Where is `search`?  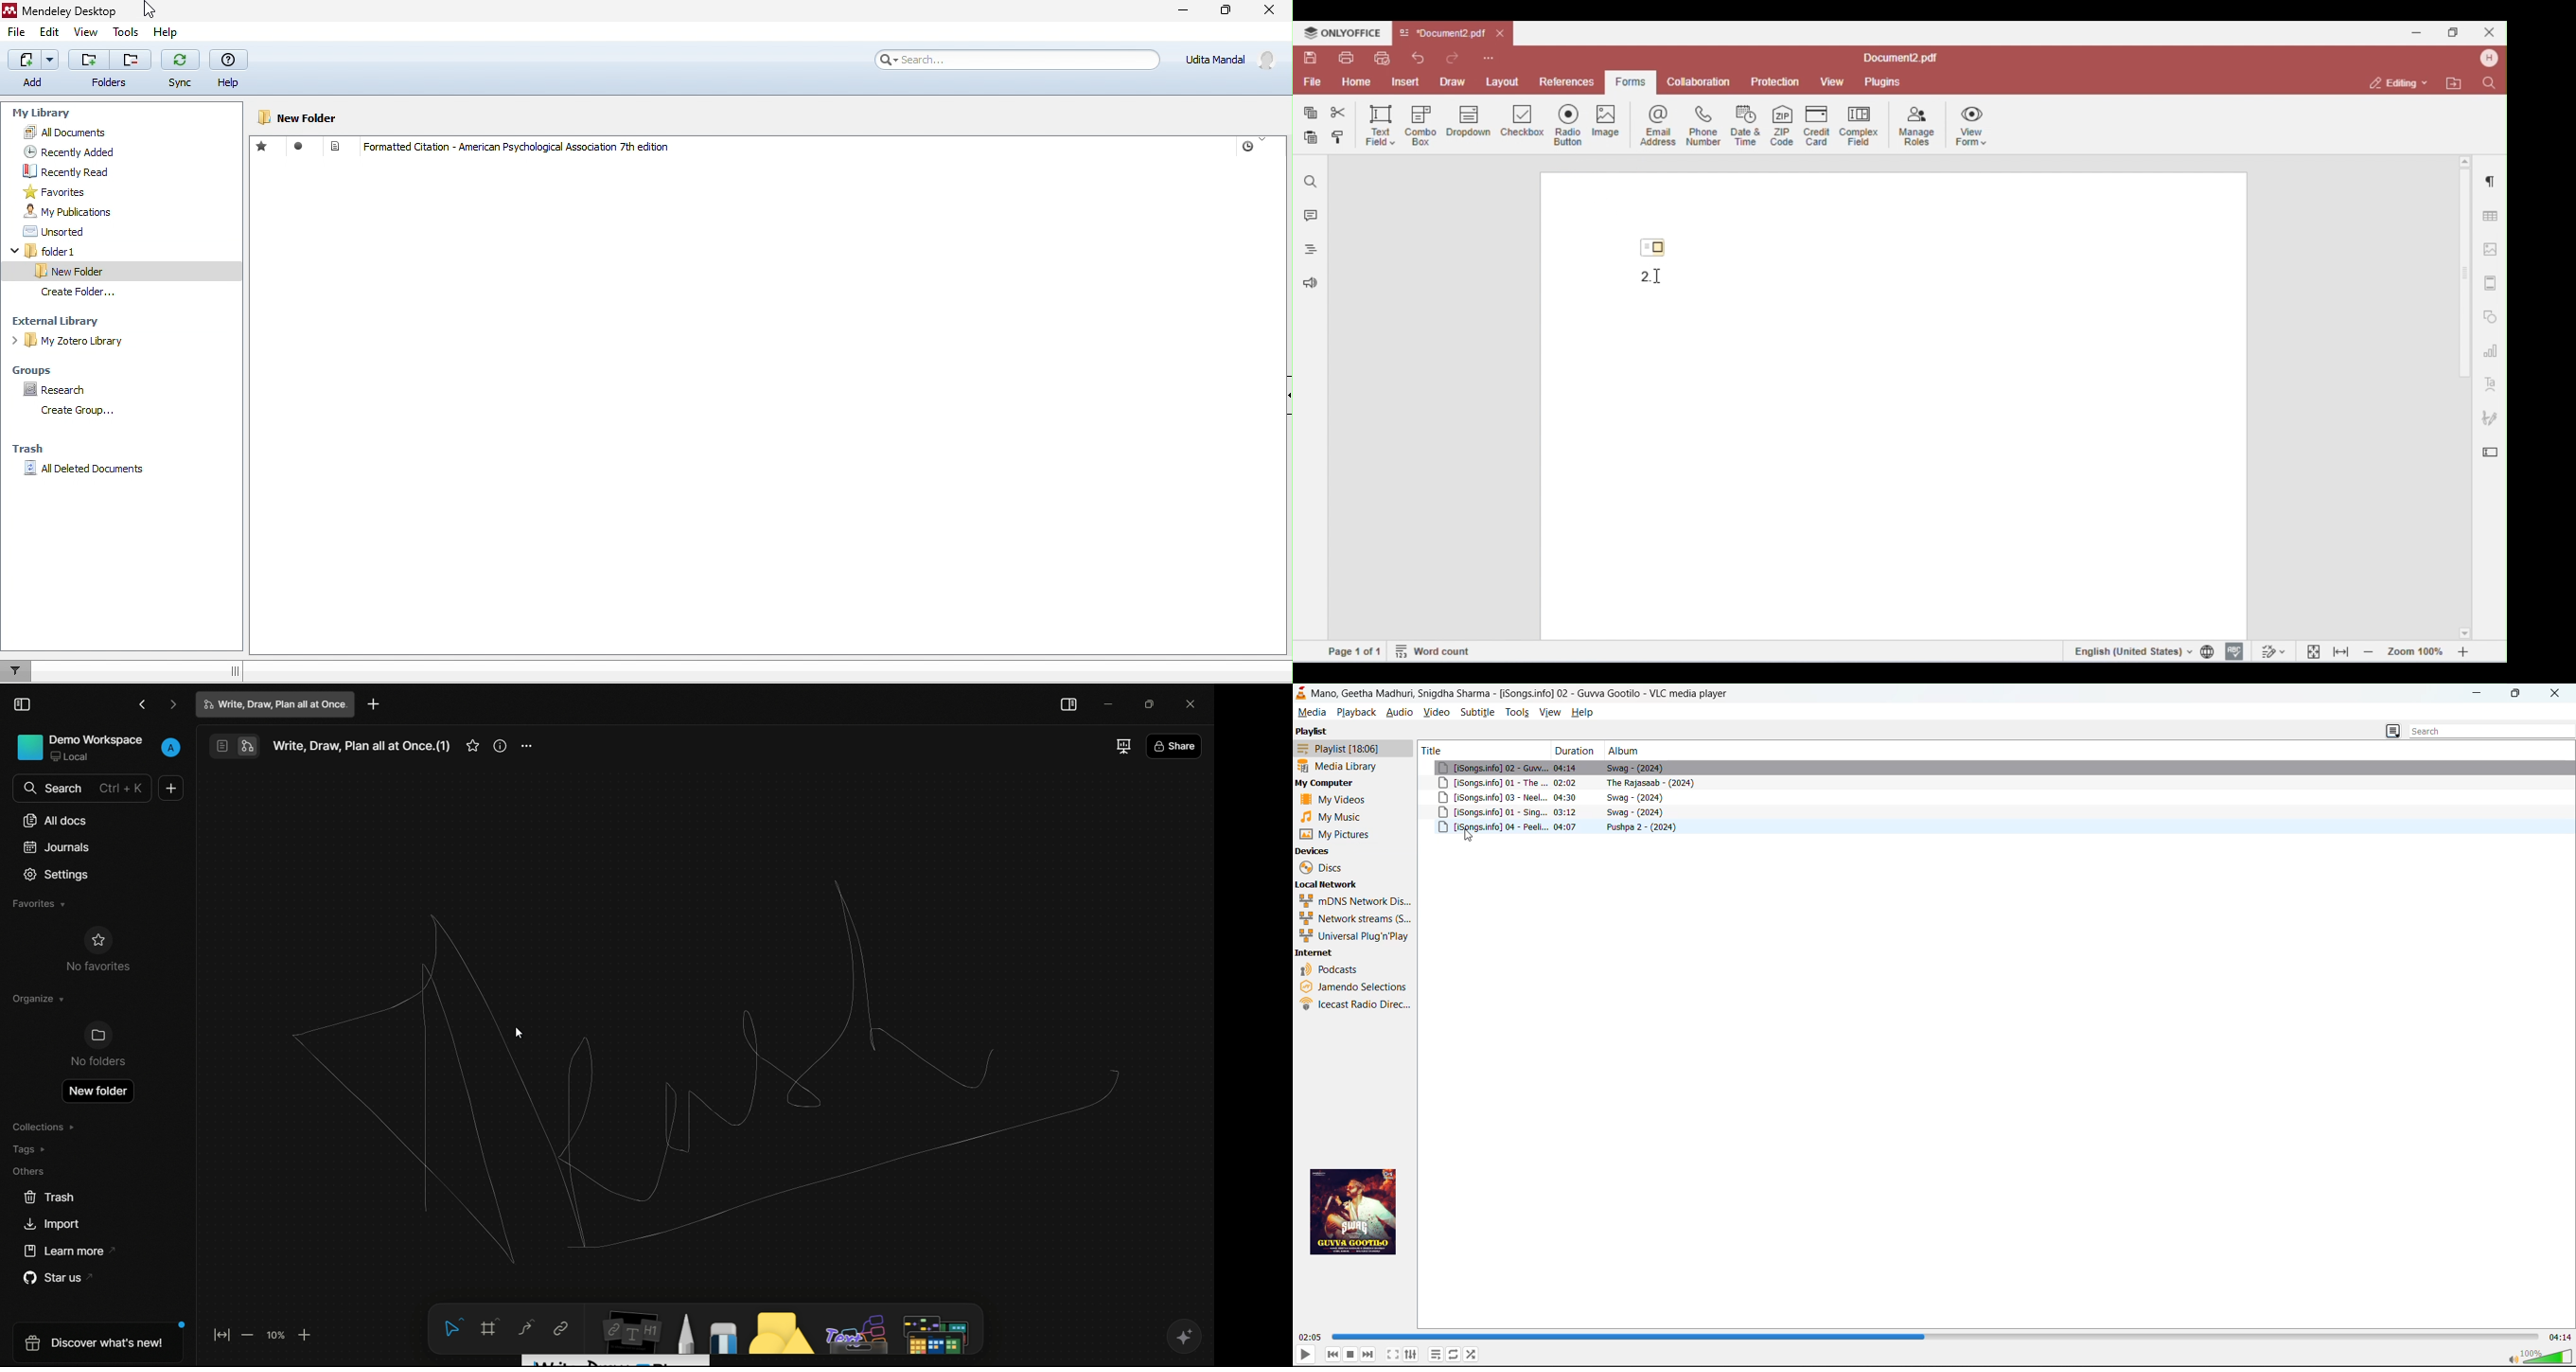 search is located at coordinates (1015, 60).